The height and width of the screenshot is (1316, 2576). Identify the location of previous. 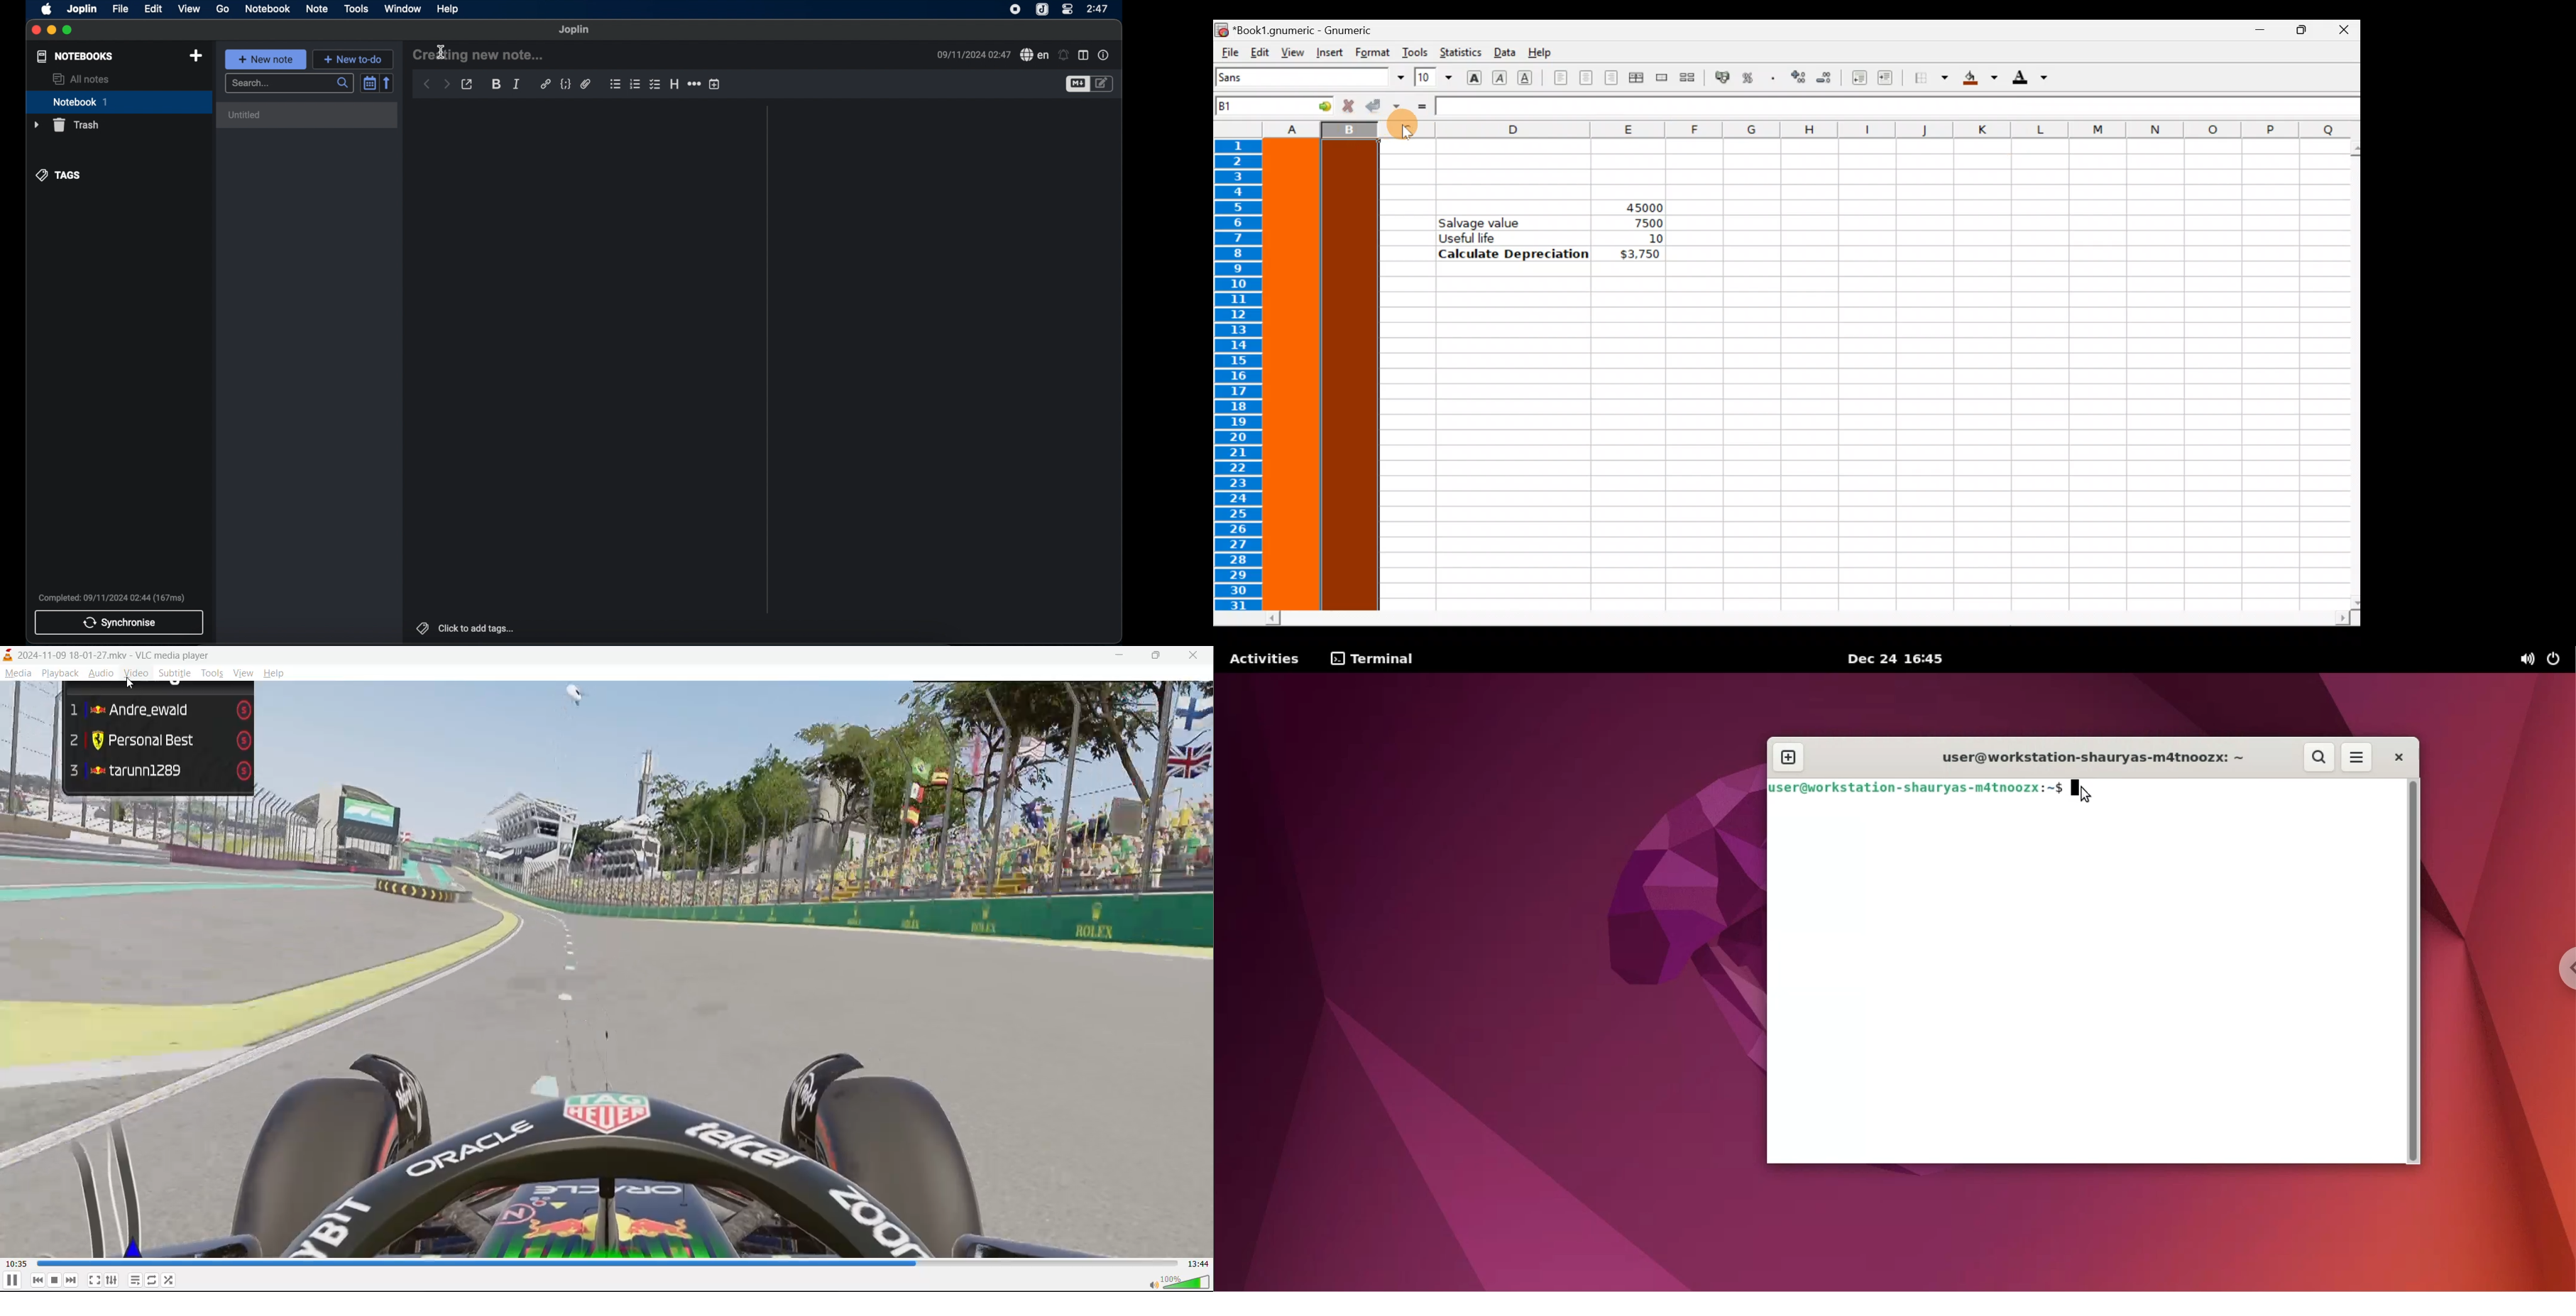
(38, 1281).